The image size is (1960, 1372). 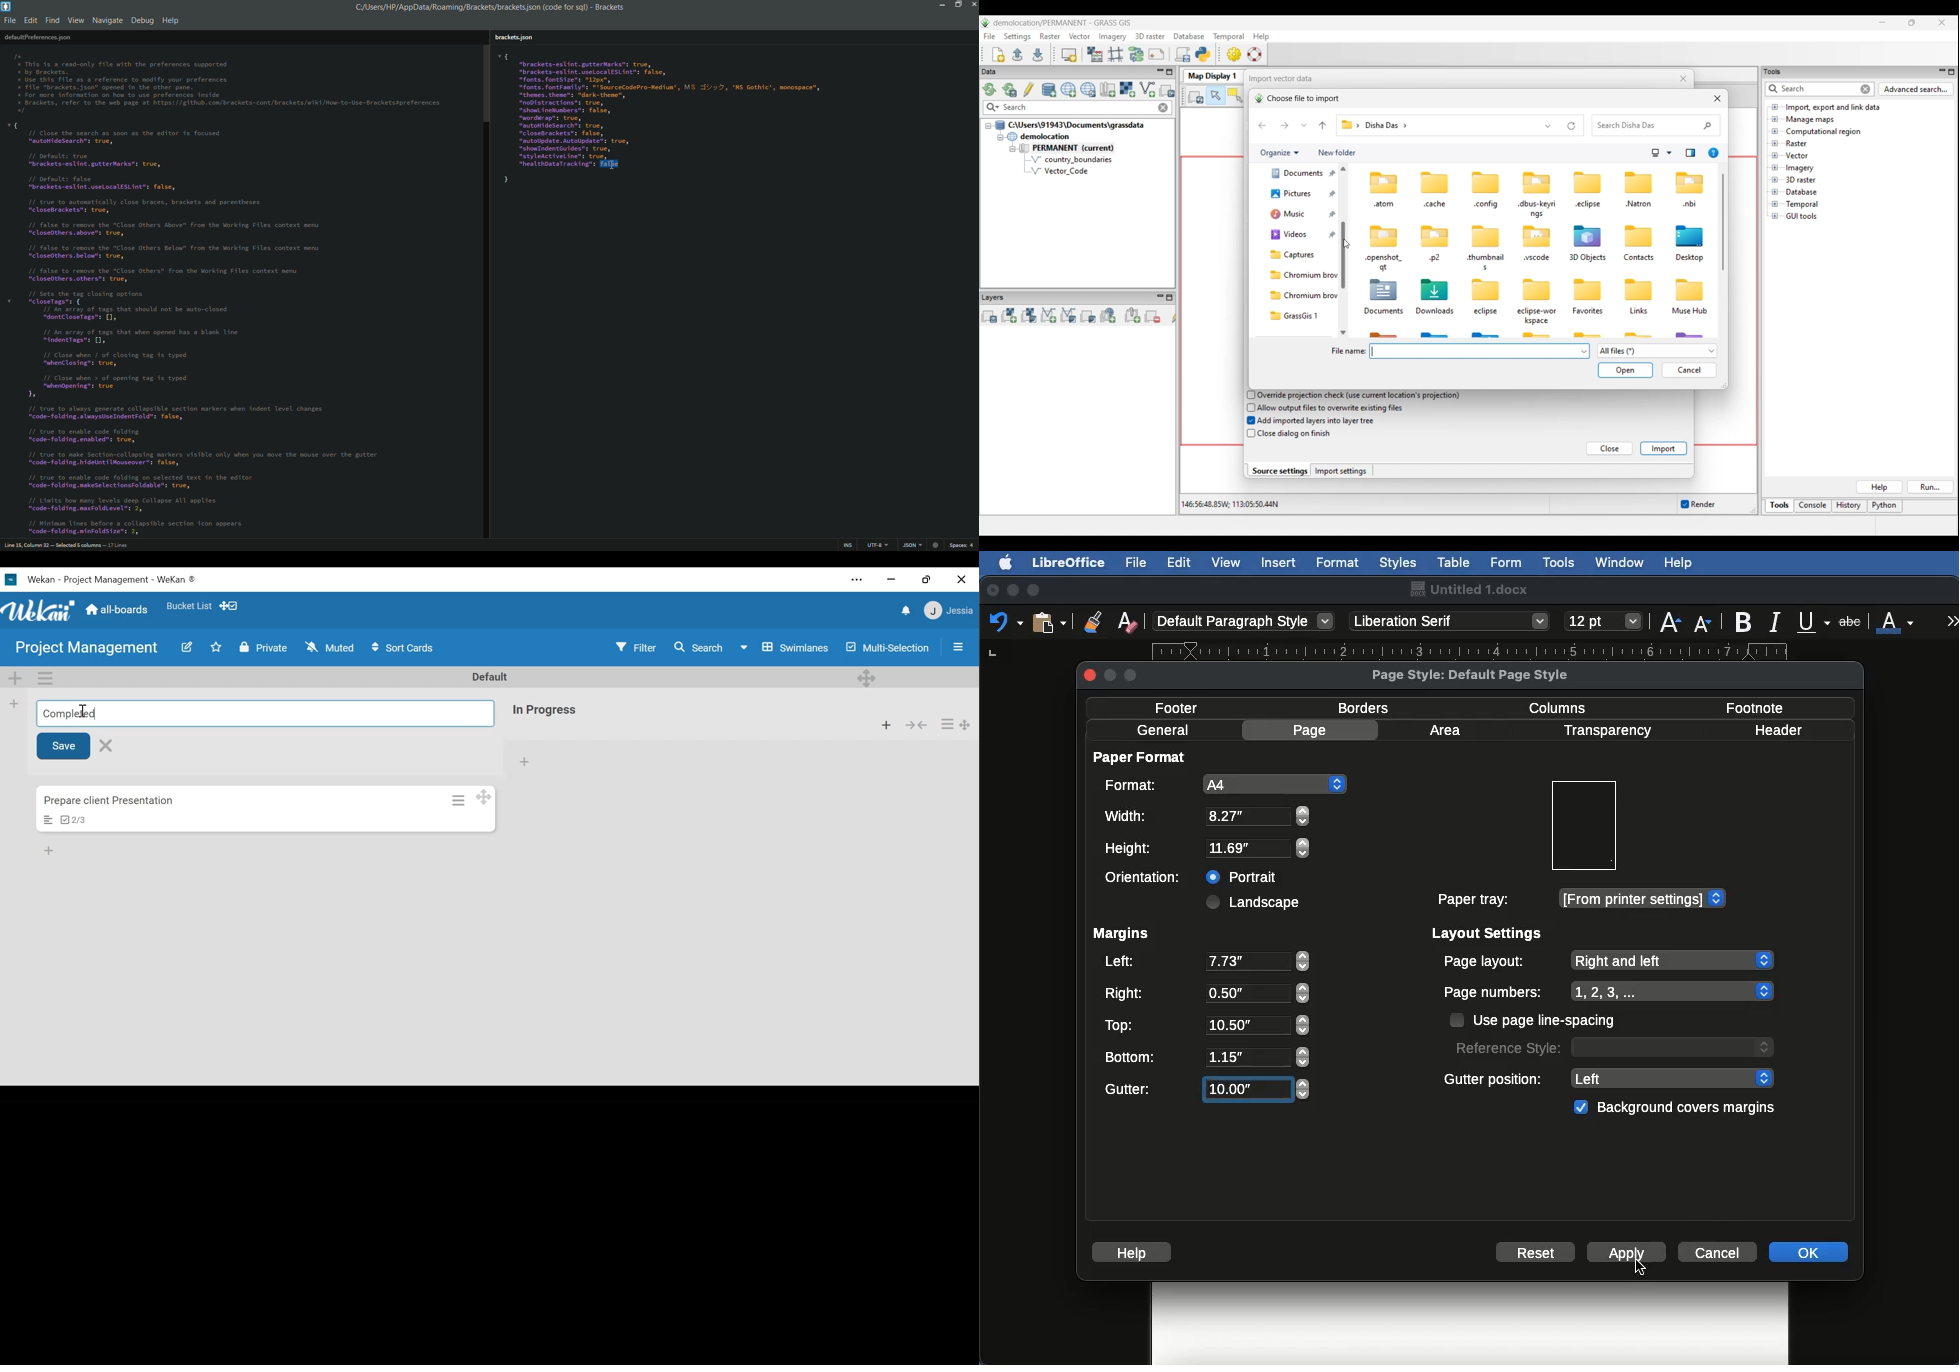 What do you see at coordinates (1776, 180) in the screenshot?
I see `Click to open files under 3D Raster` at bounding box center [1776, 180].